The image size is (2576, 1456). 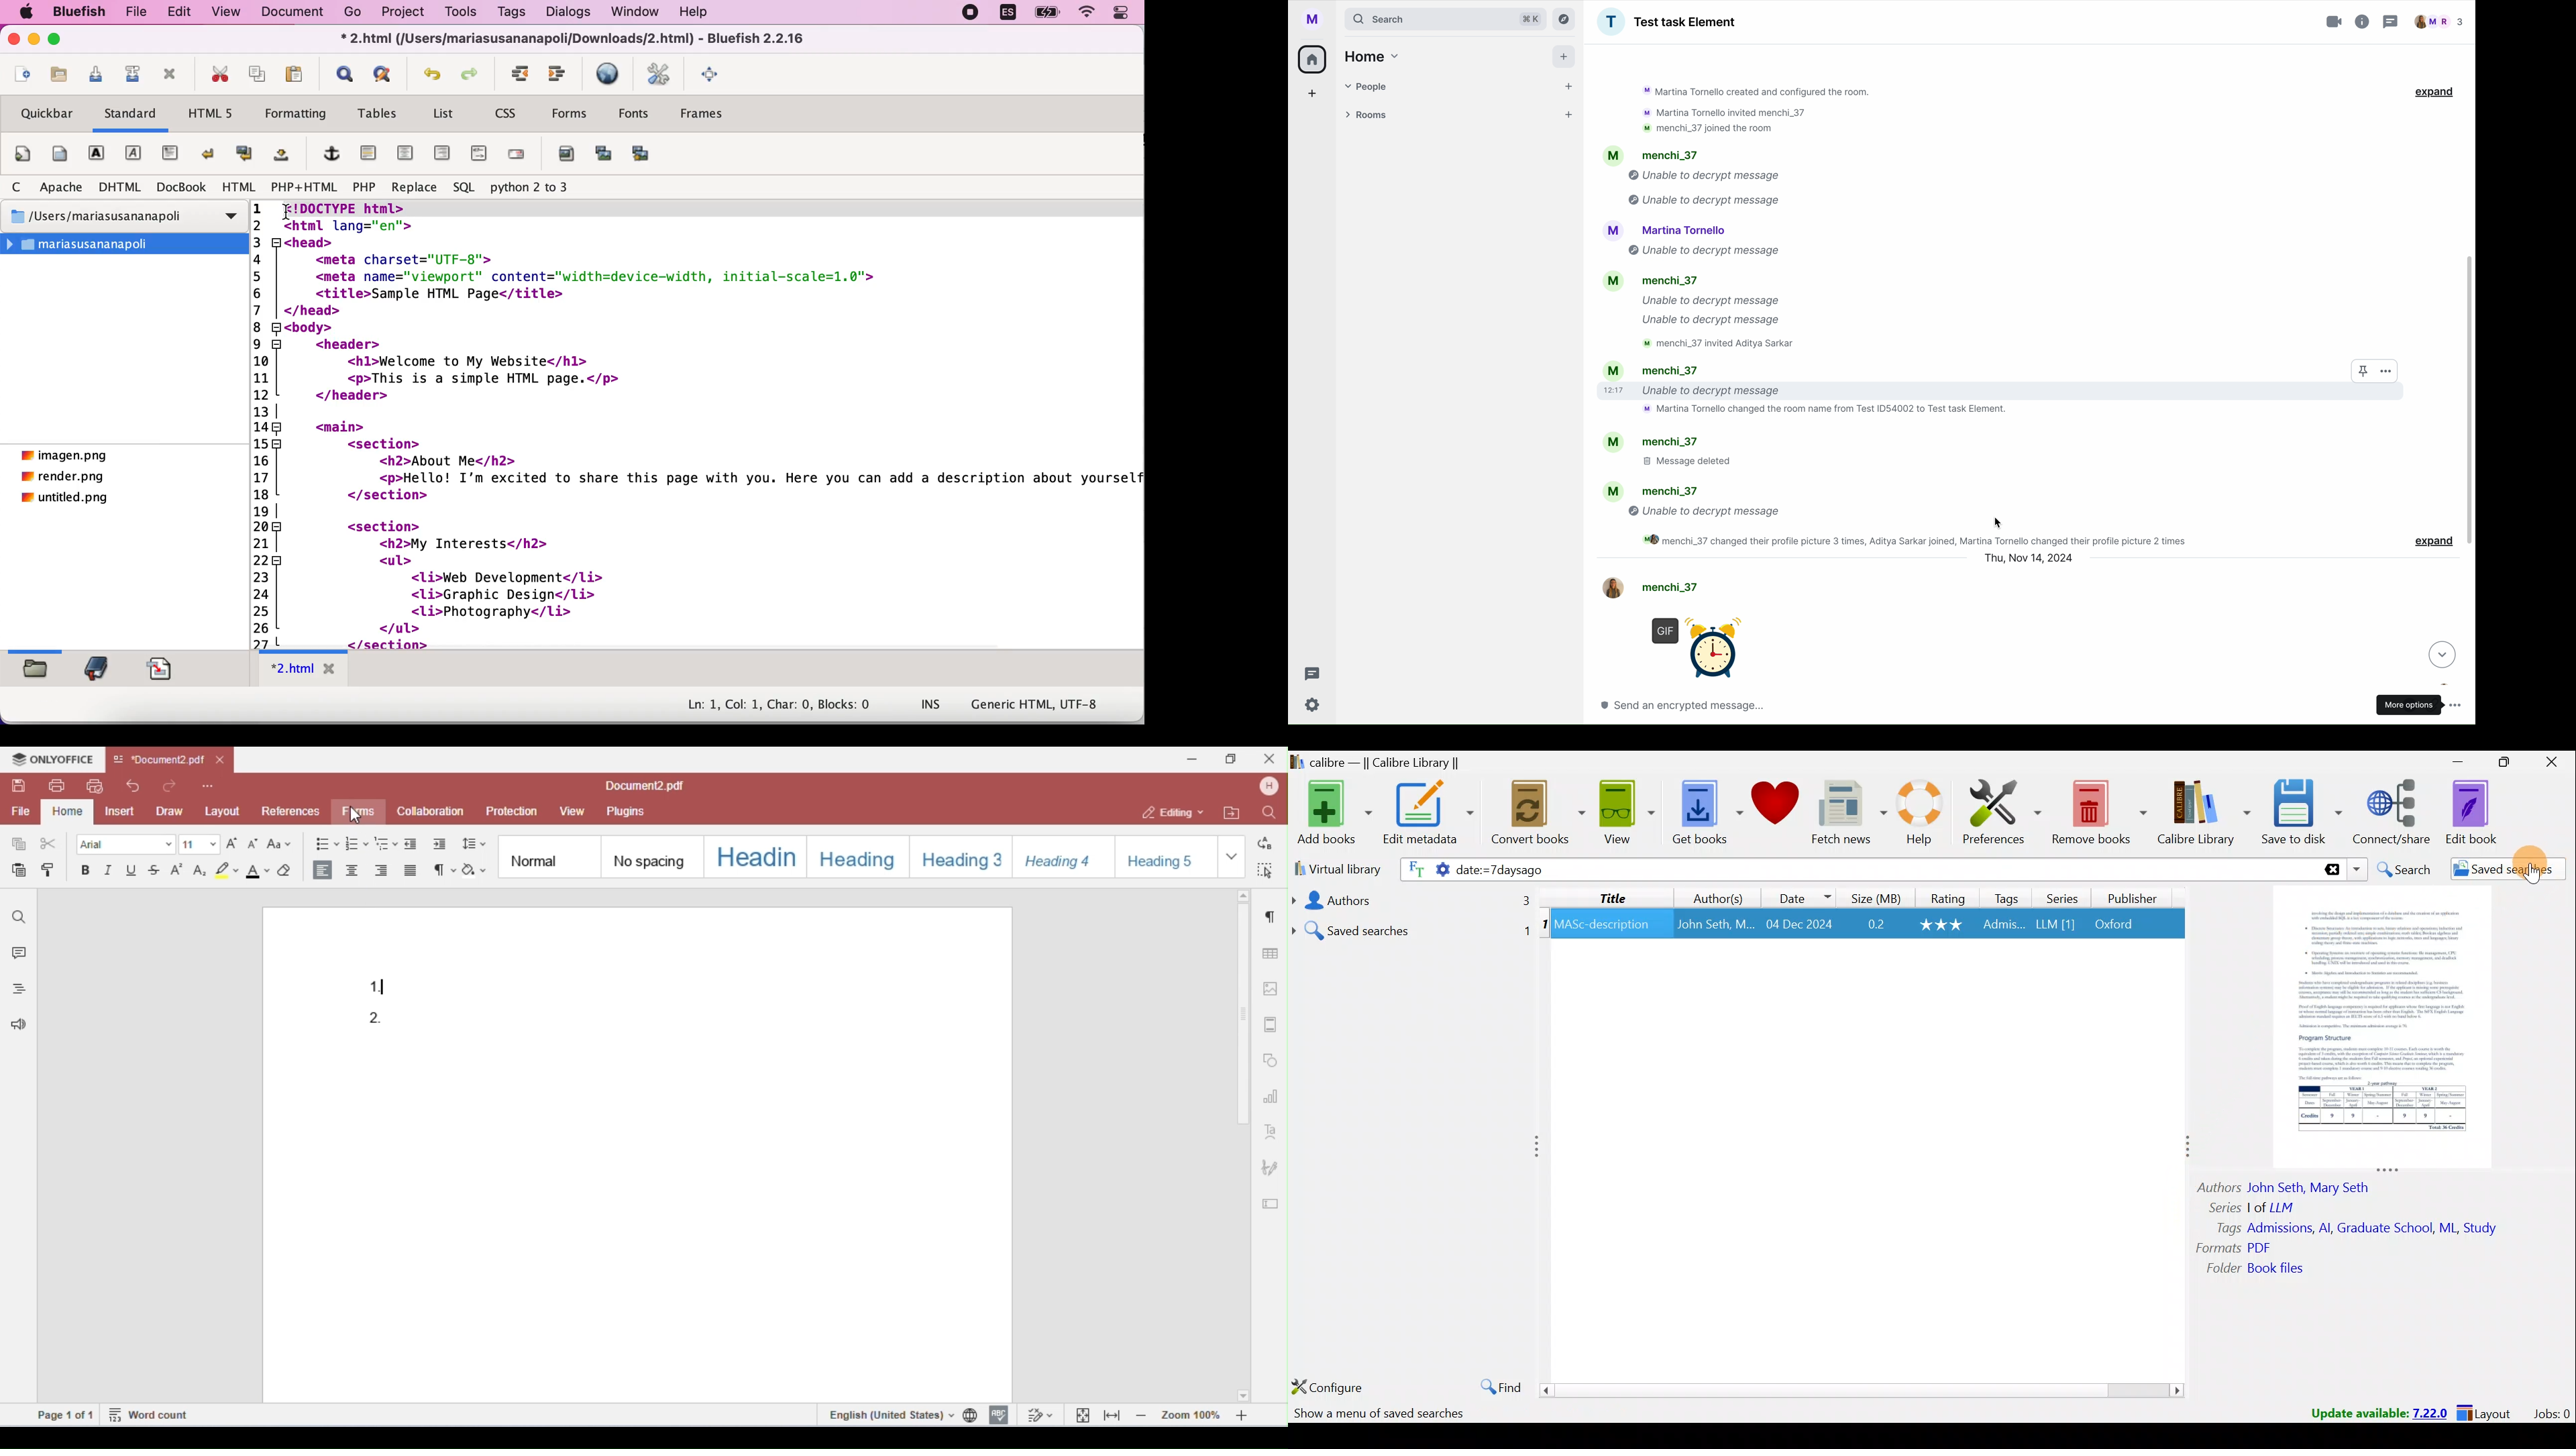 What do you see at coordinates (1623, 871) in the screenshot?
I see `date:=7daysago` at bounding box center [1623, 871].